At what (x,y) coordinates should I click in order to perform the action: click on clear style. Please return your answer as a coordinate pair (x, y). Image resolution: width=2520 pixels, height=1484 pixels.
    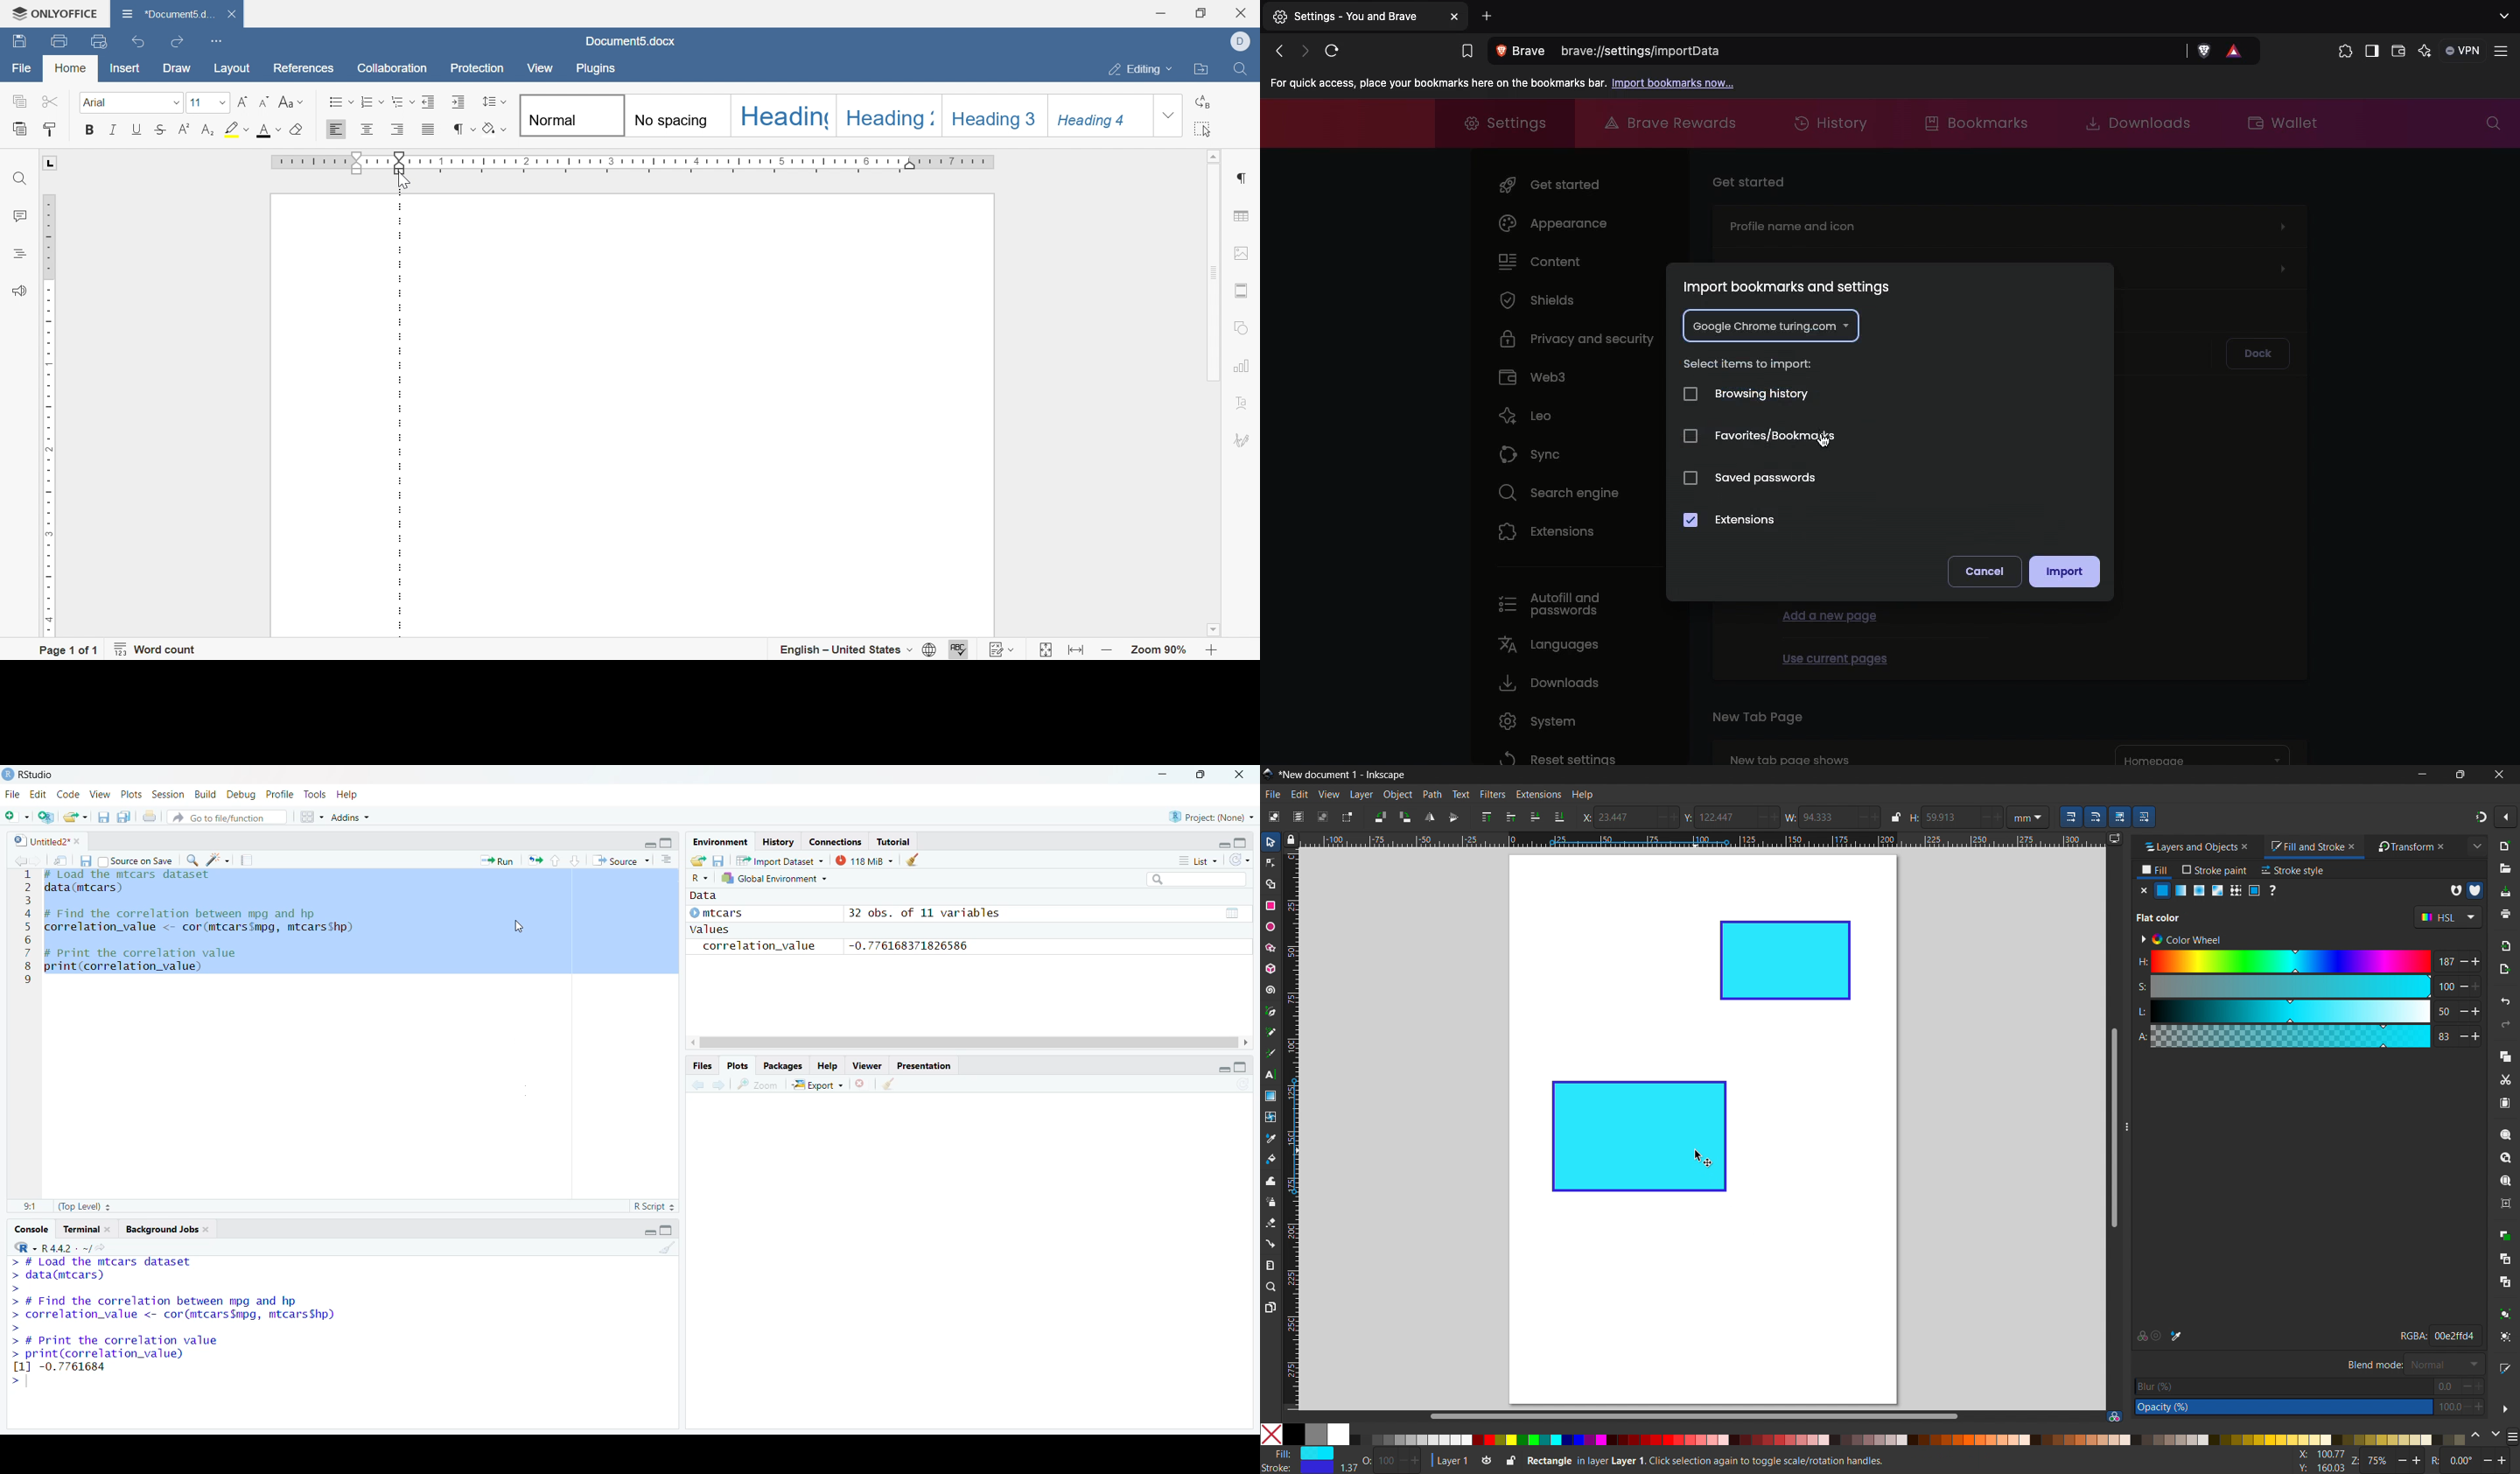
    Looking at the image, I should click on (299, 129).